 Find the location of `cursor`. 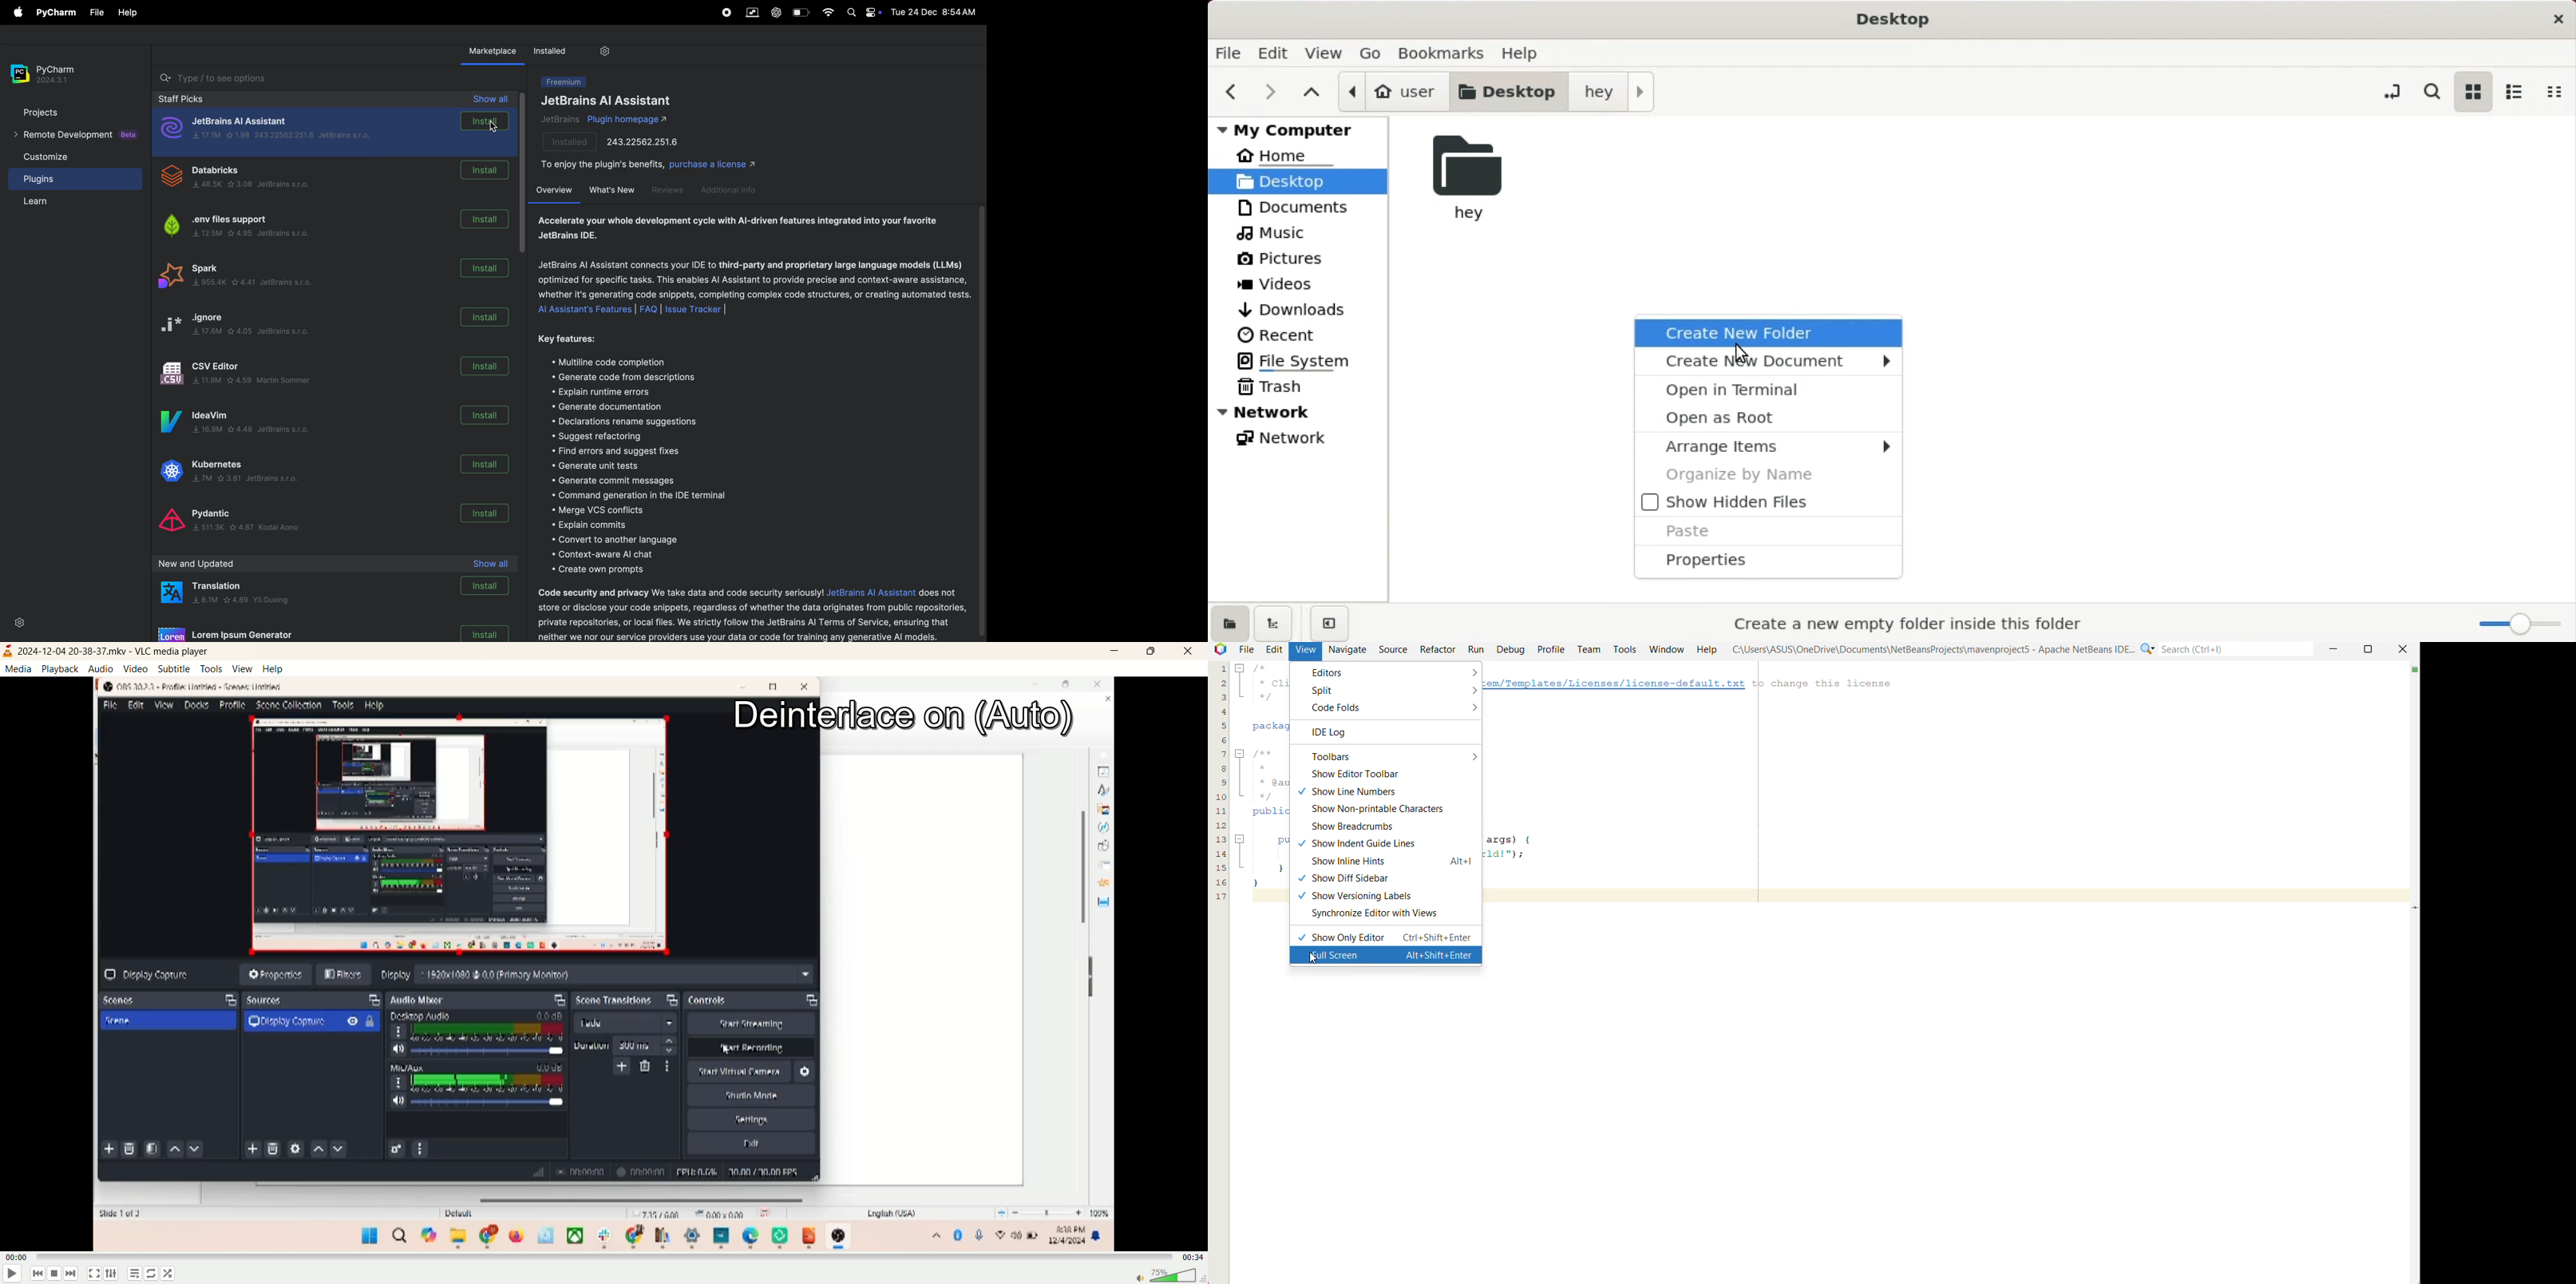

cursor is located at coordinates (1741, 352).